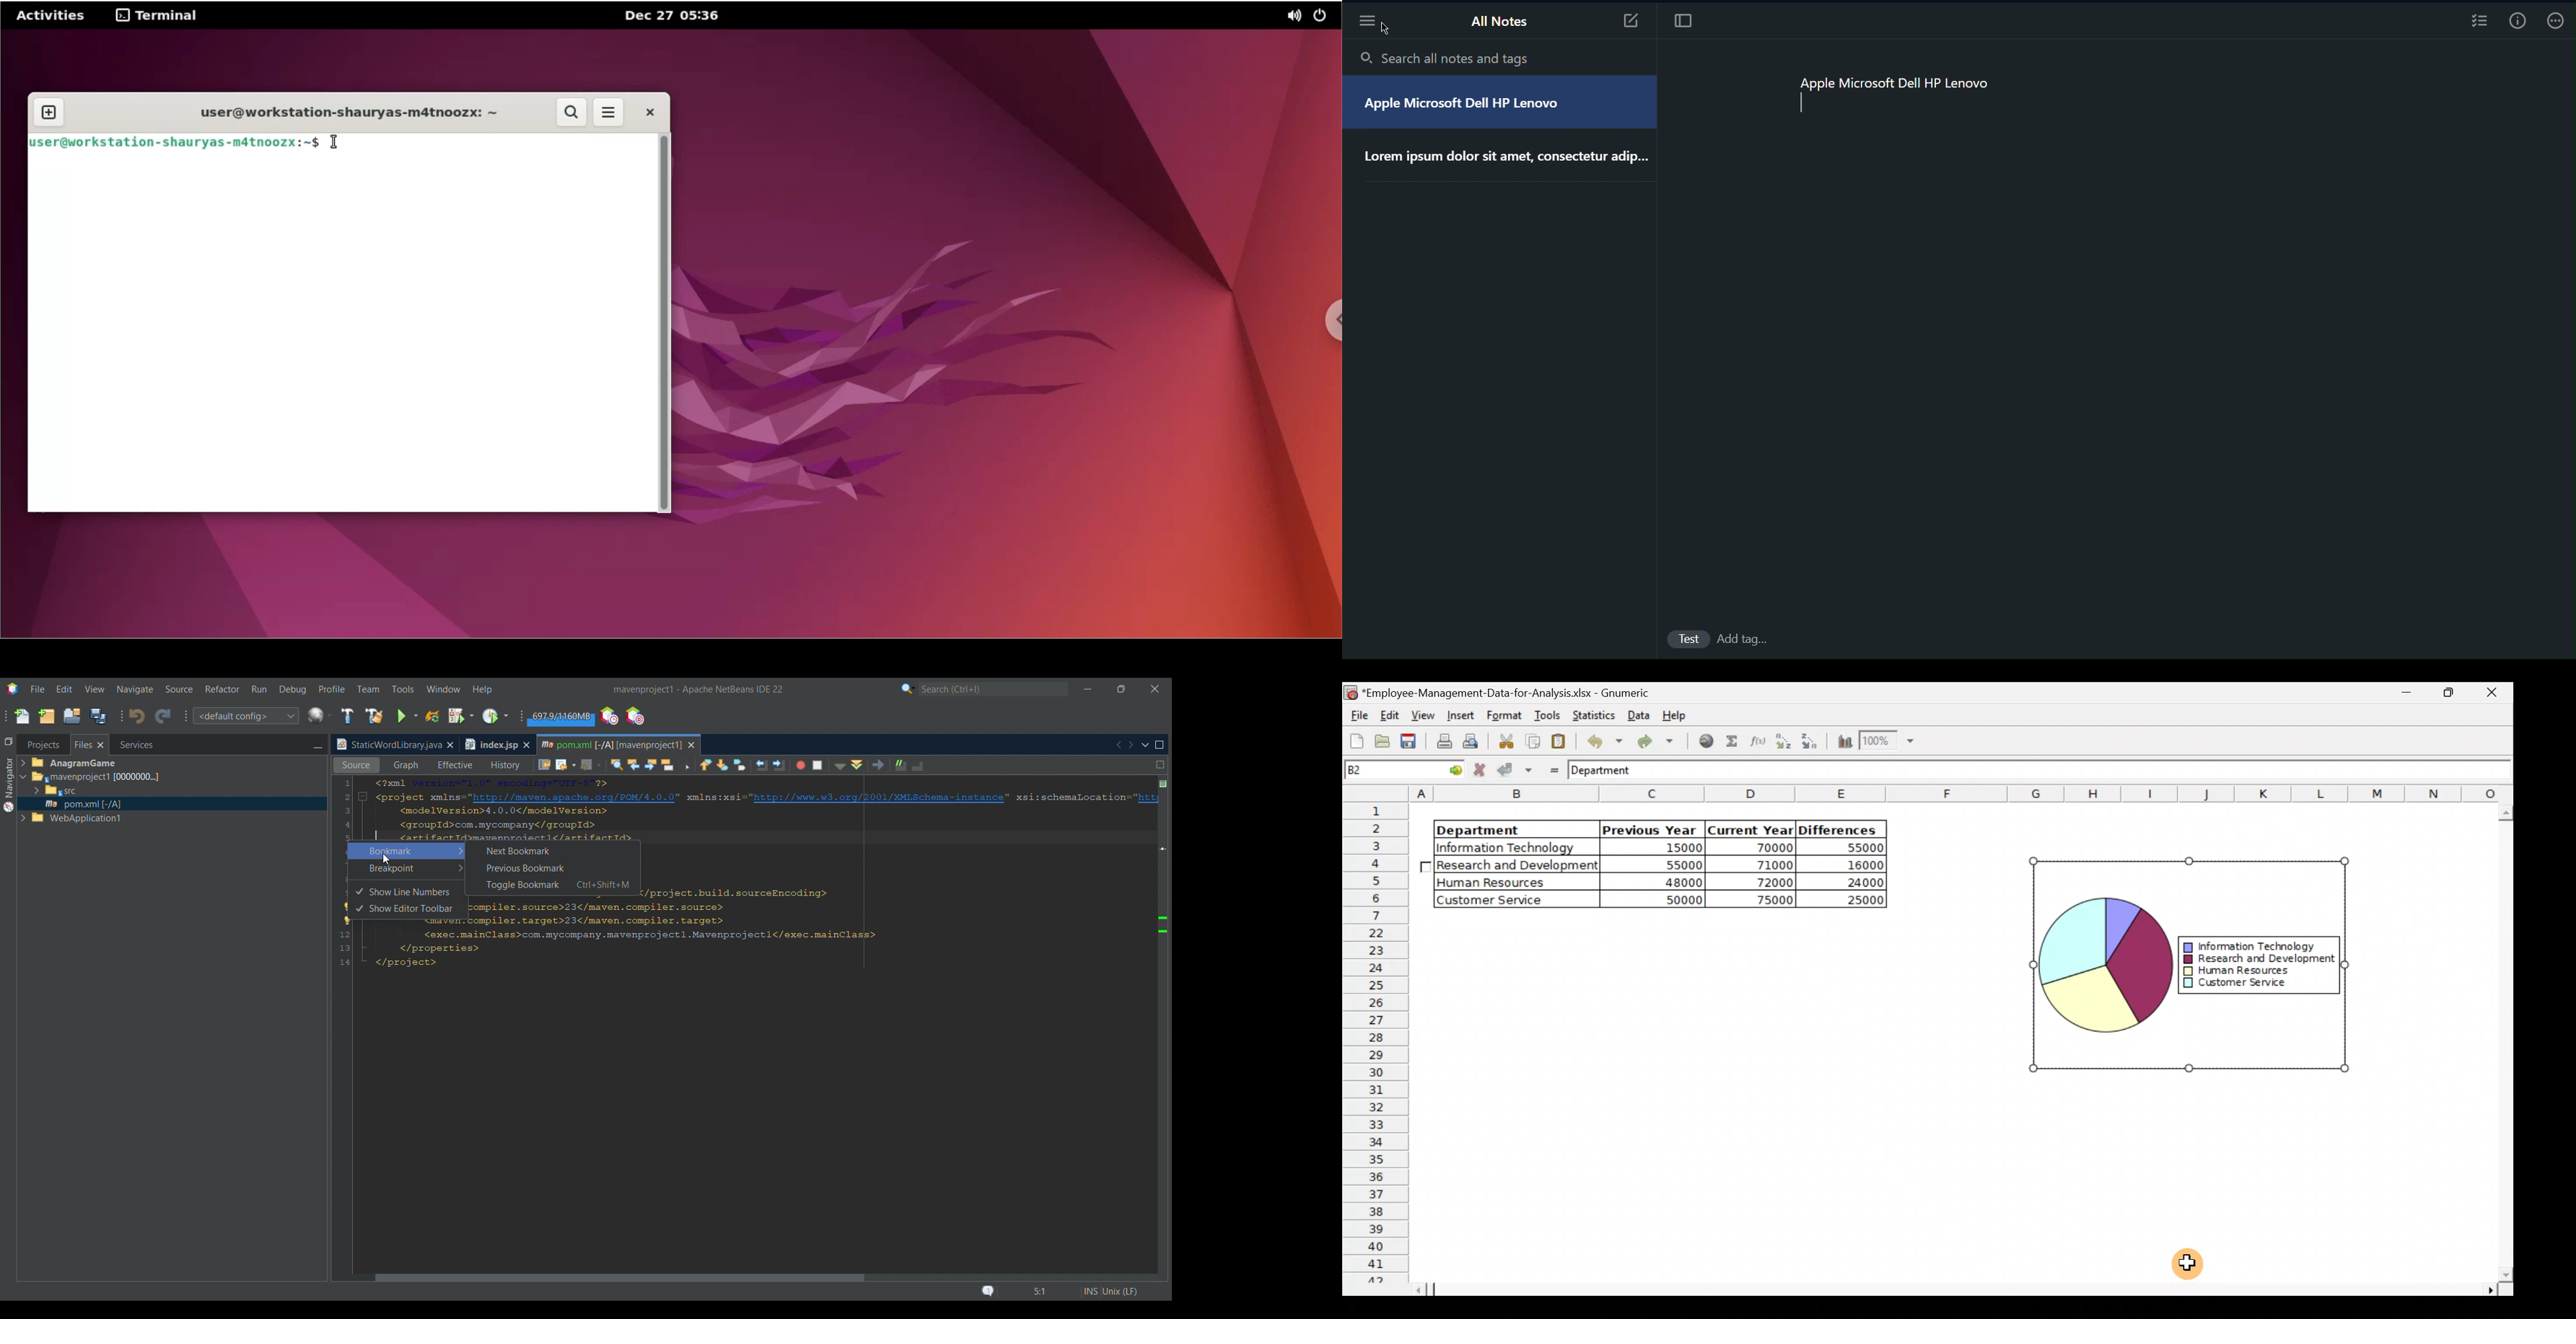 The height and width of the screenshot is (1344, 2576). Describe the element at coordinates (1518, 867) in the screenshot. I see `Research and Development` at that location.